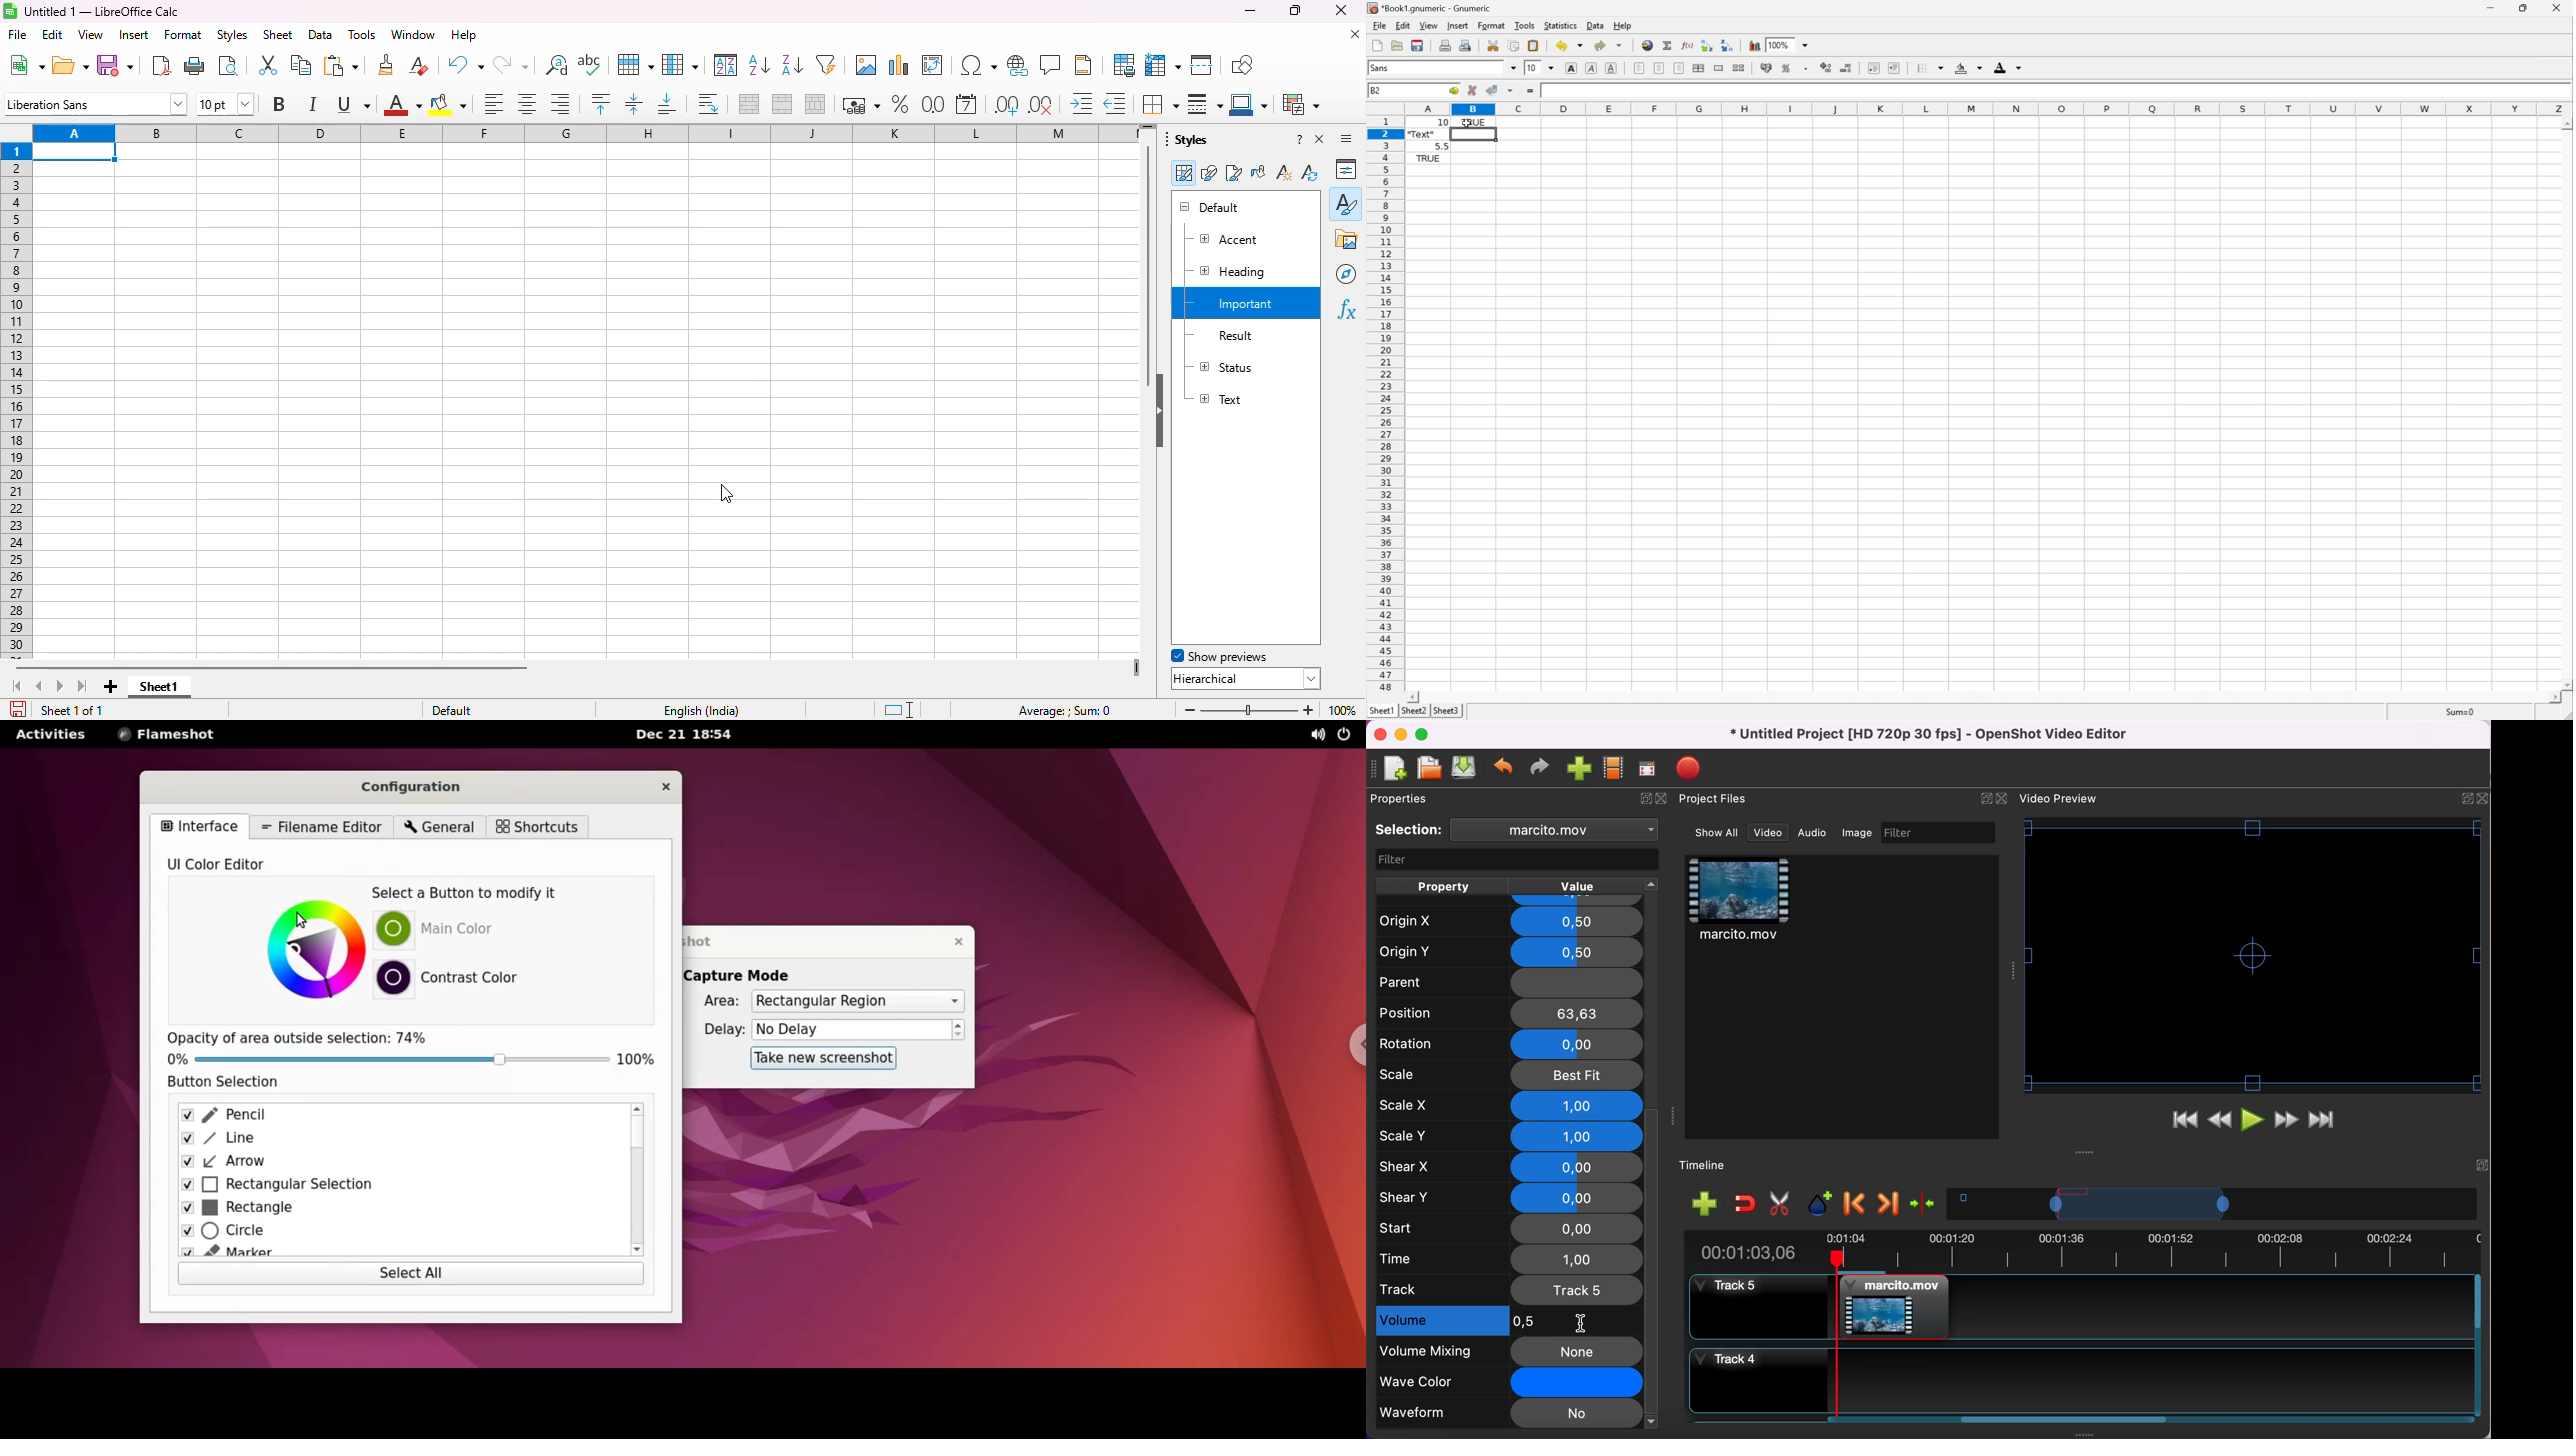 This screenshot has width=2576, height=1456. Describe the element at coordinates (1018, 65) in the screenshot. I see `insert hyperlink` at that location.